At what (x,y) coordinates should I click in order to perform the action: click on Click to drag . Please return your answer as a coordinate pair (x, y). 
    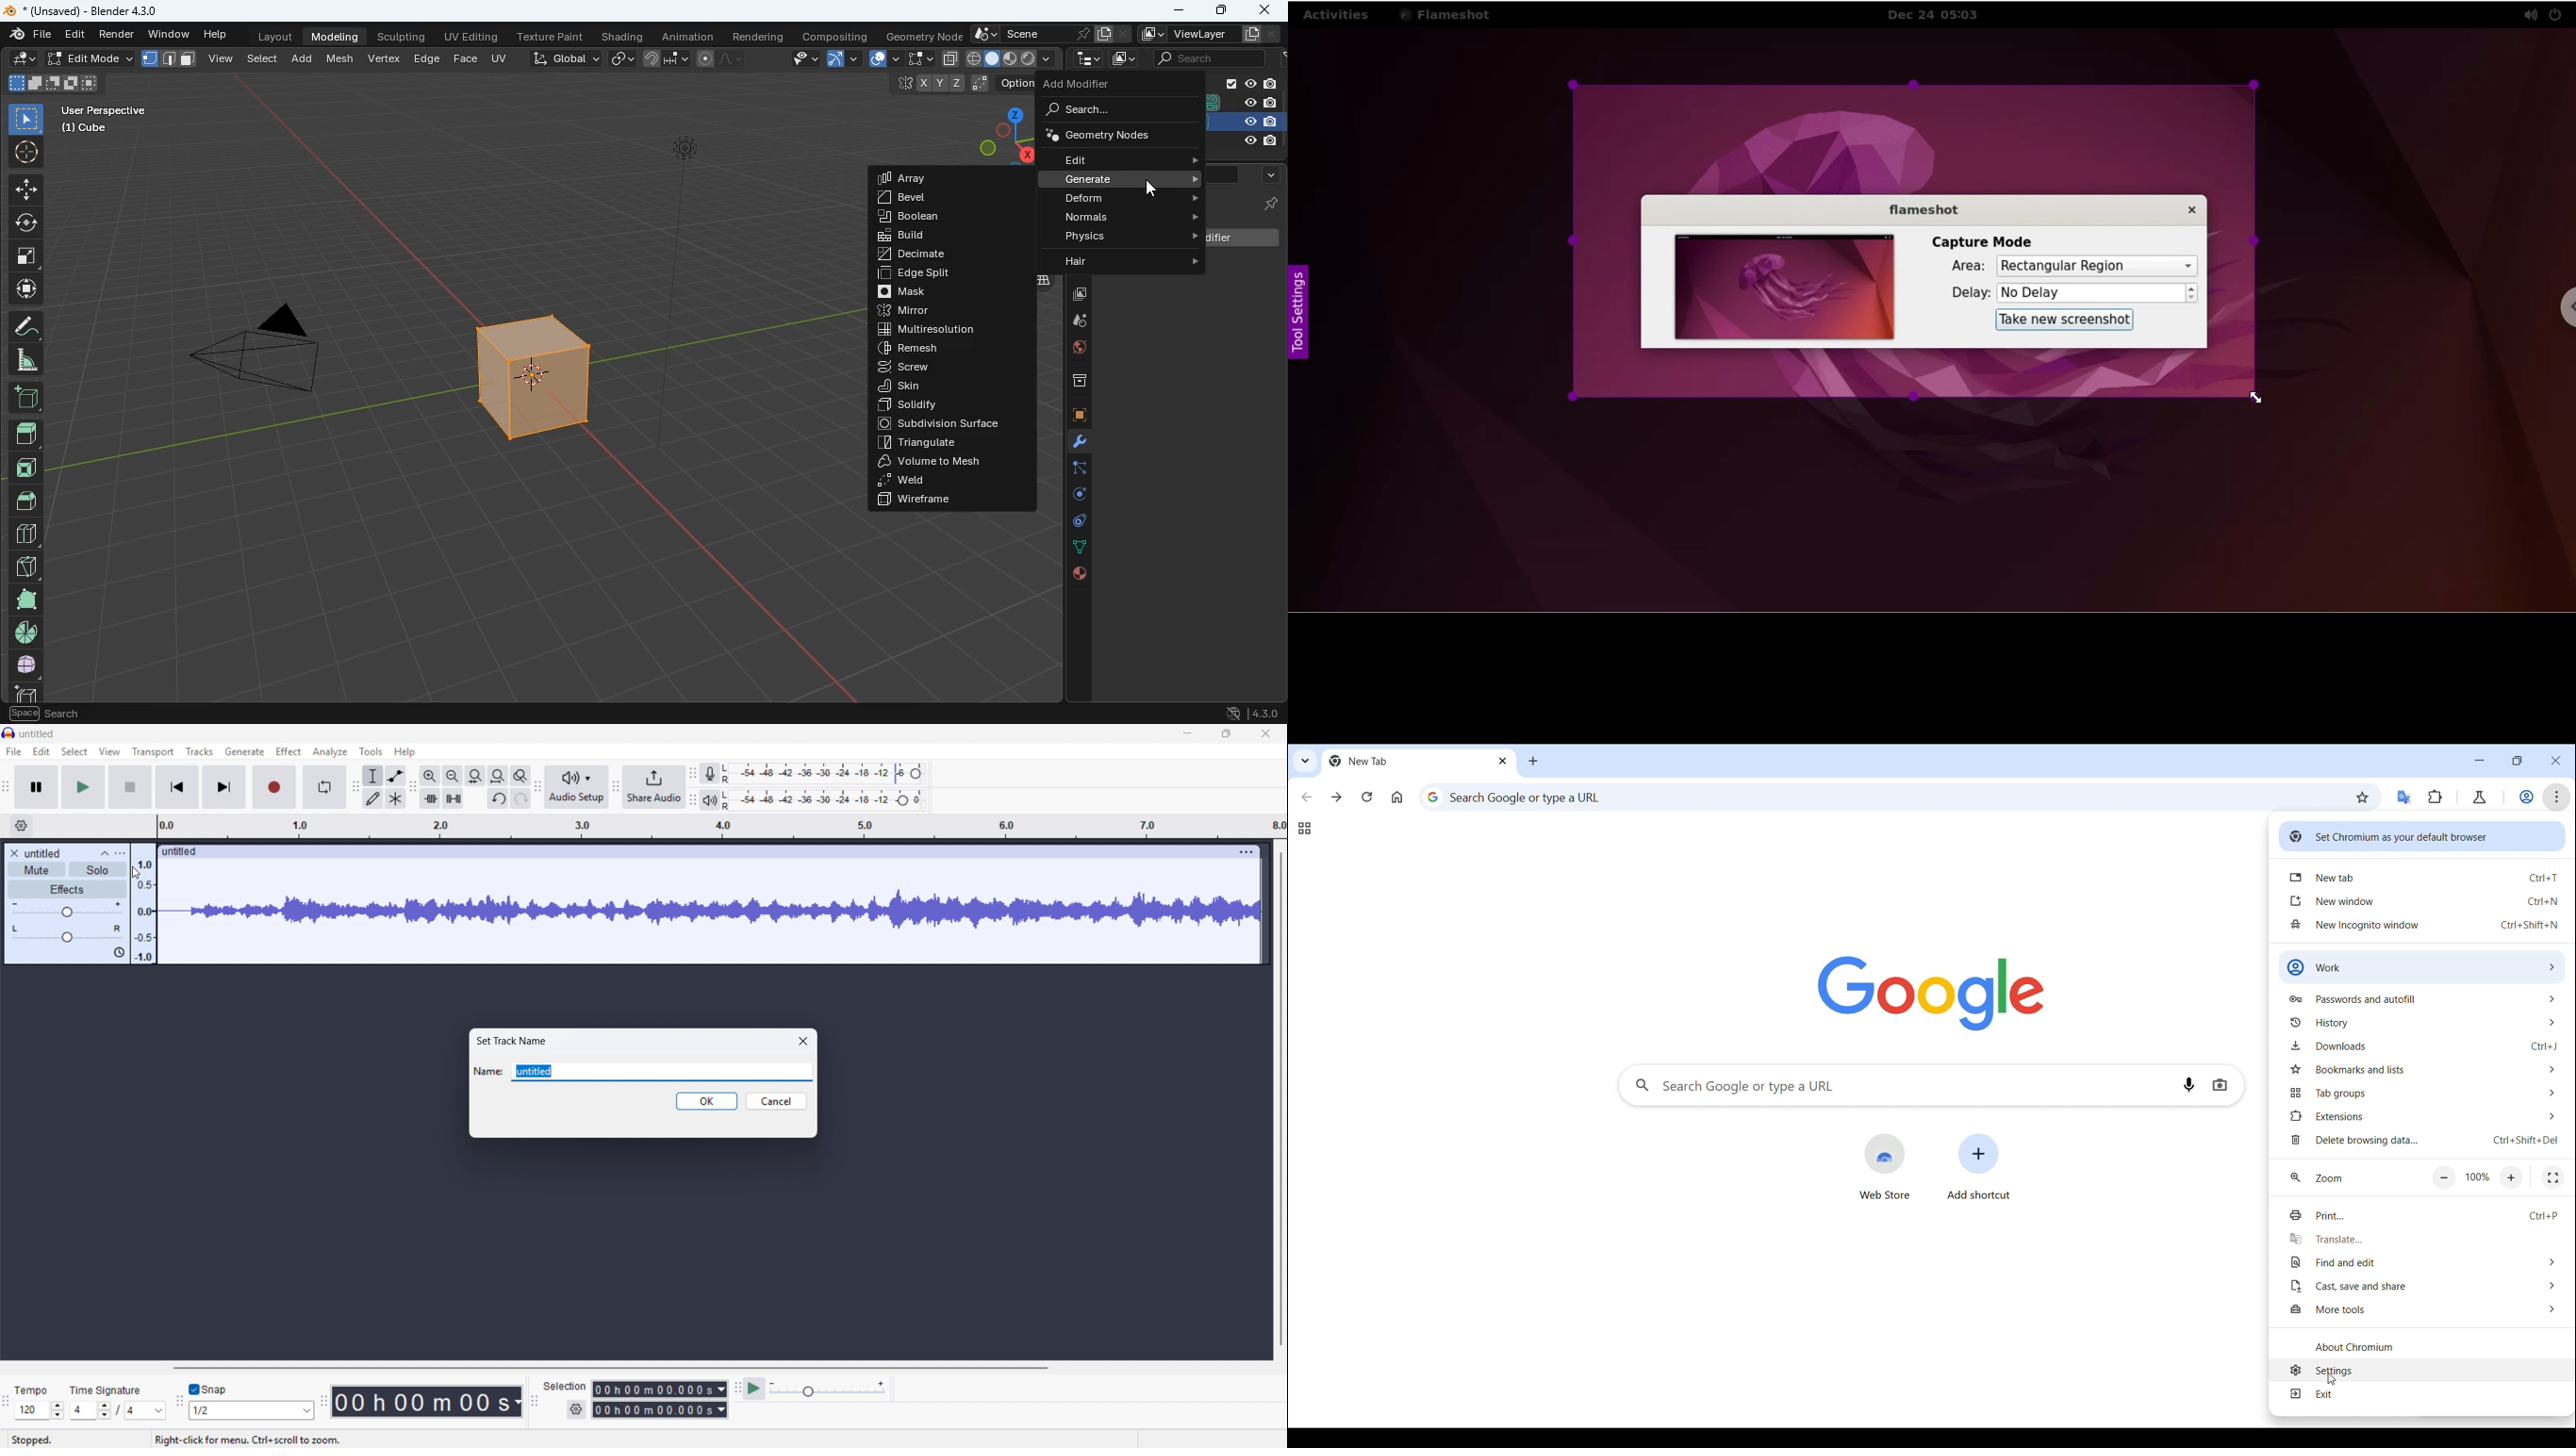
    Looking at the image, I should click on (694, 852).